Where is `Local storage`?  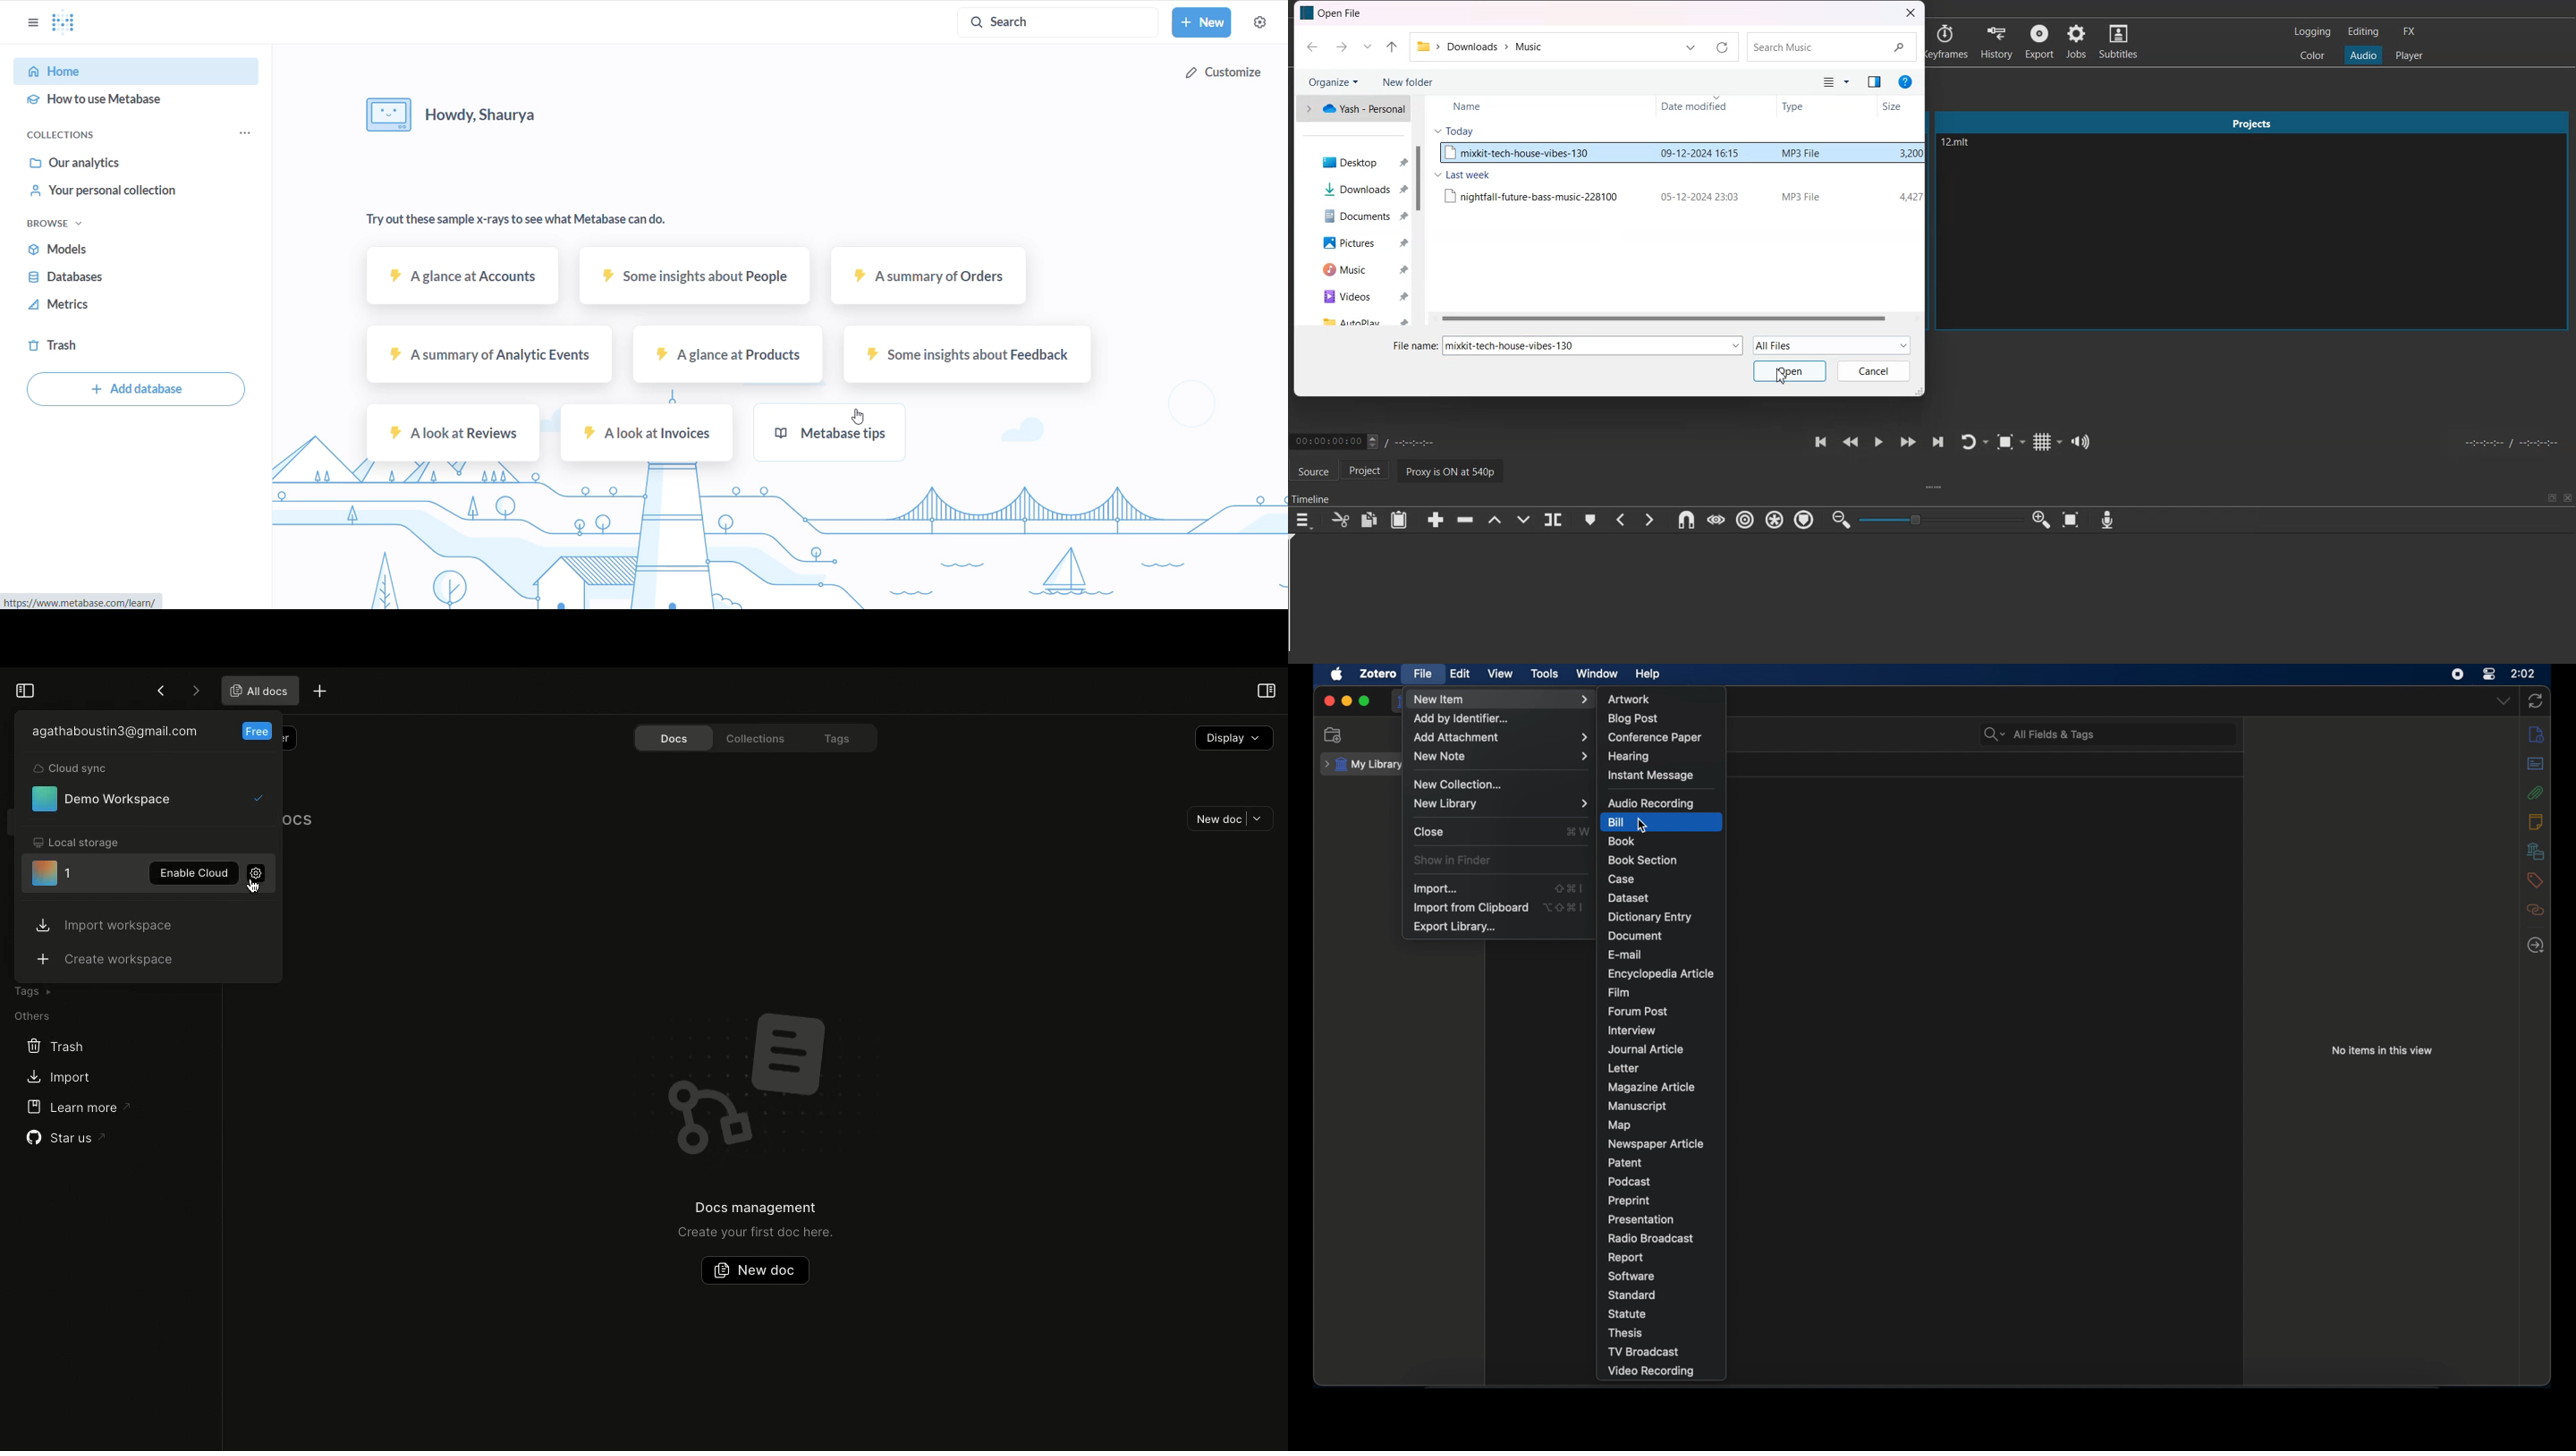
Local storage is located at coordinates (77, 844).